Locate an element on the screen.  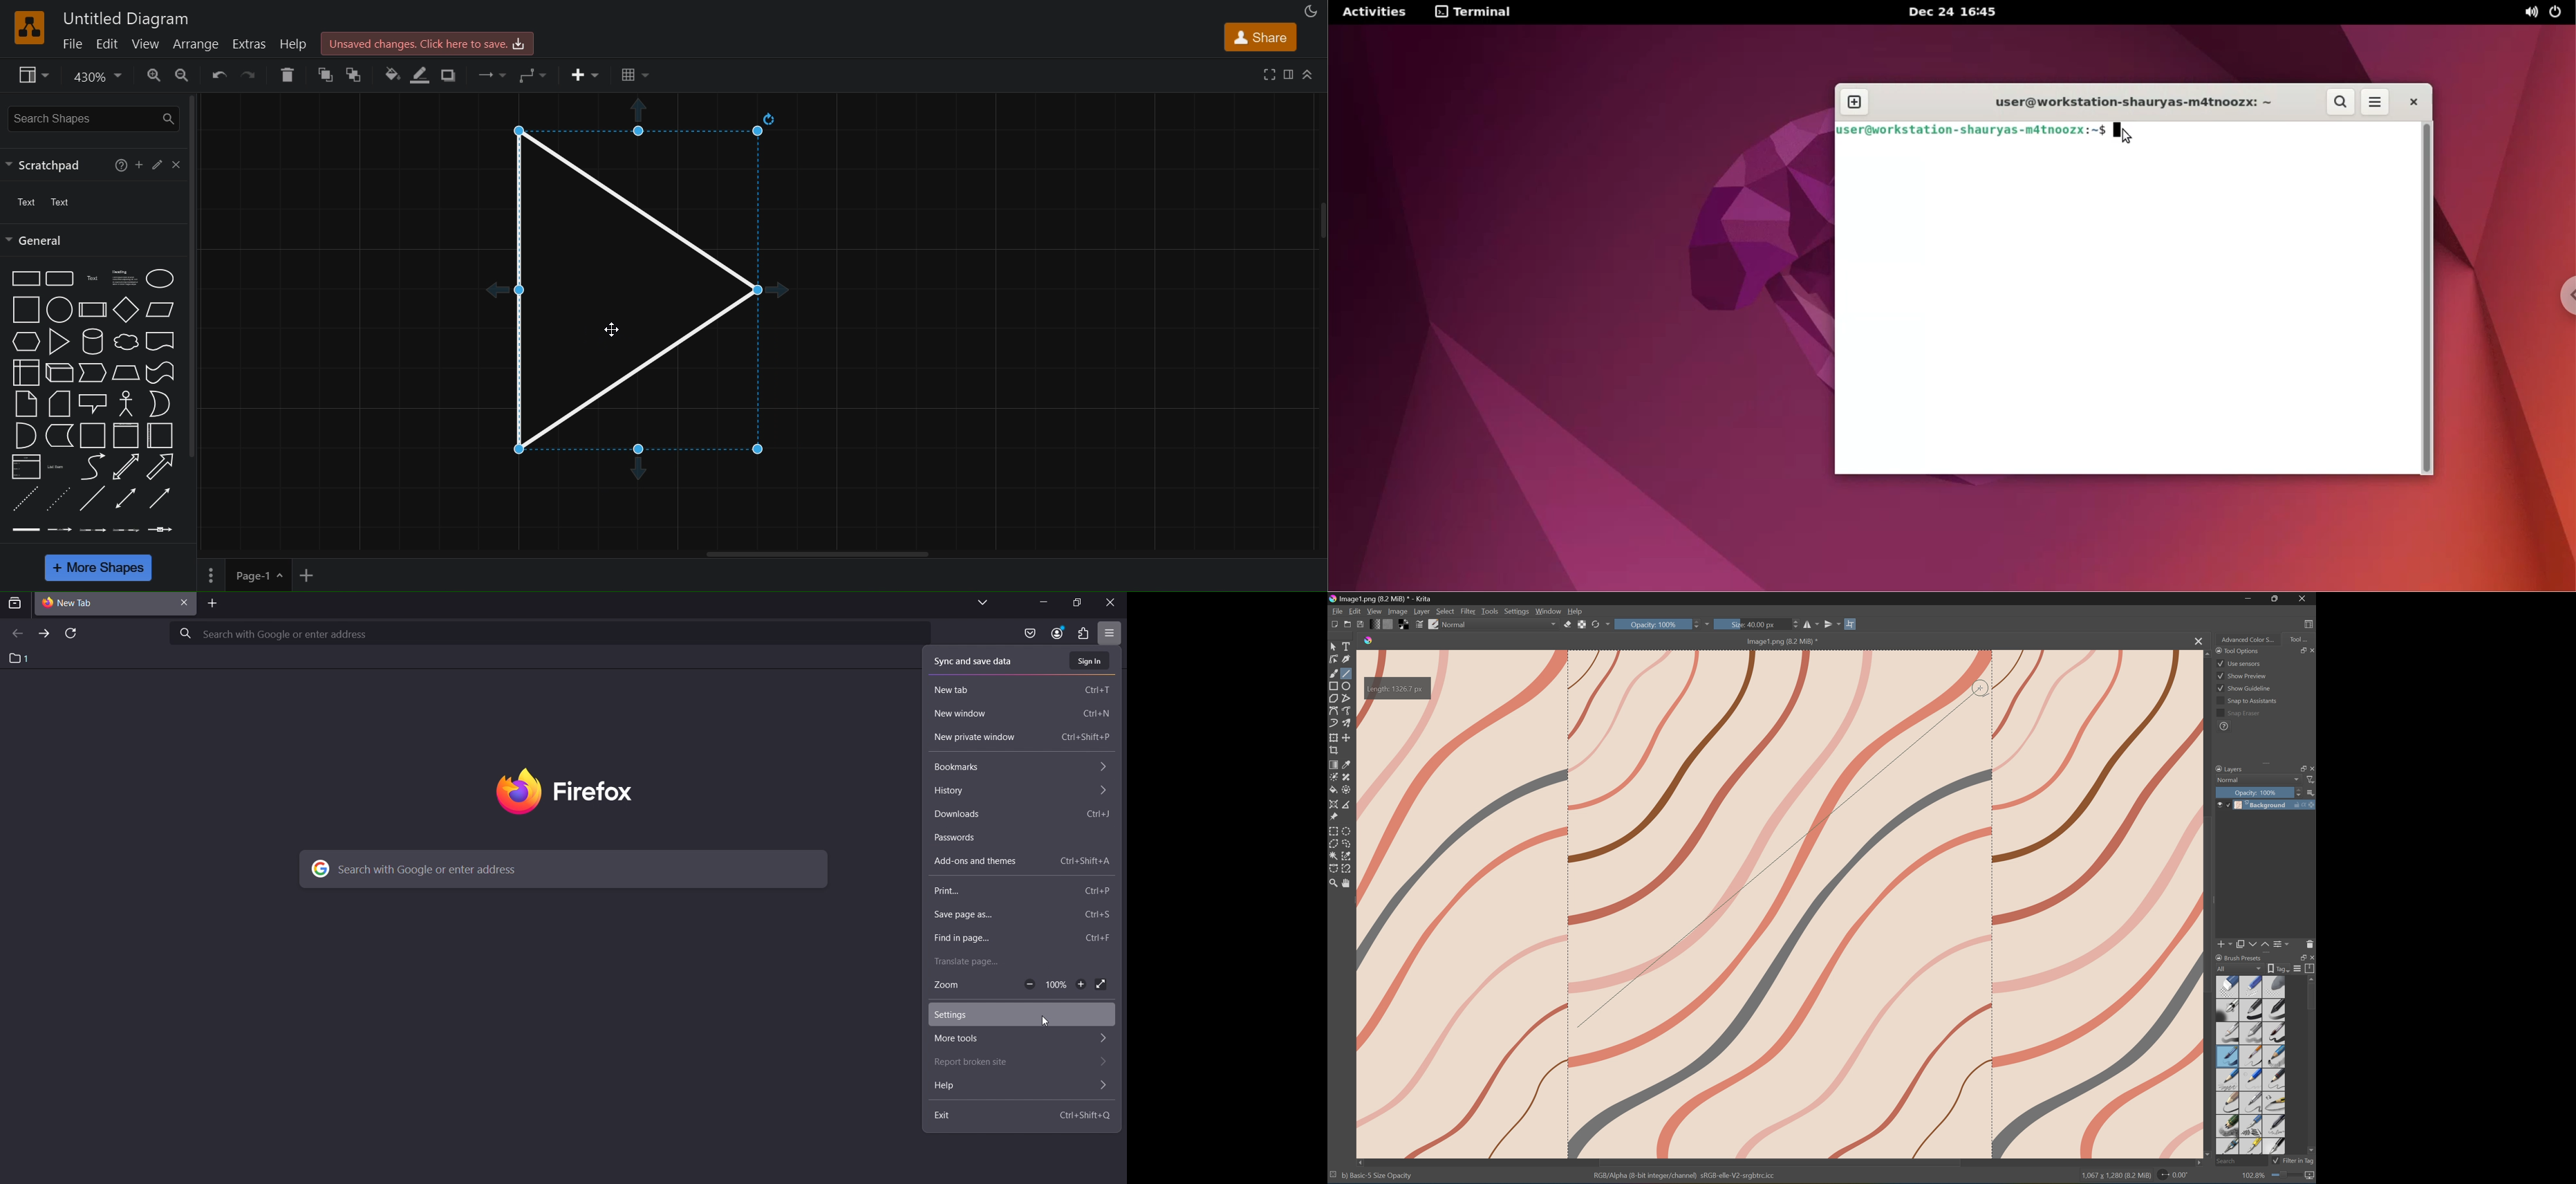
Dynamic brush tool is located at coordinates (1334, 723).